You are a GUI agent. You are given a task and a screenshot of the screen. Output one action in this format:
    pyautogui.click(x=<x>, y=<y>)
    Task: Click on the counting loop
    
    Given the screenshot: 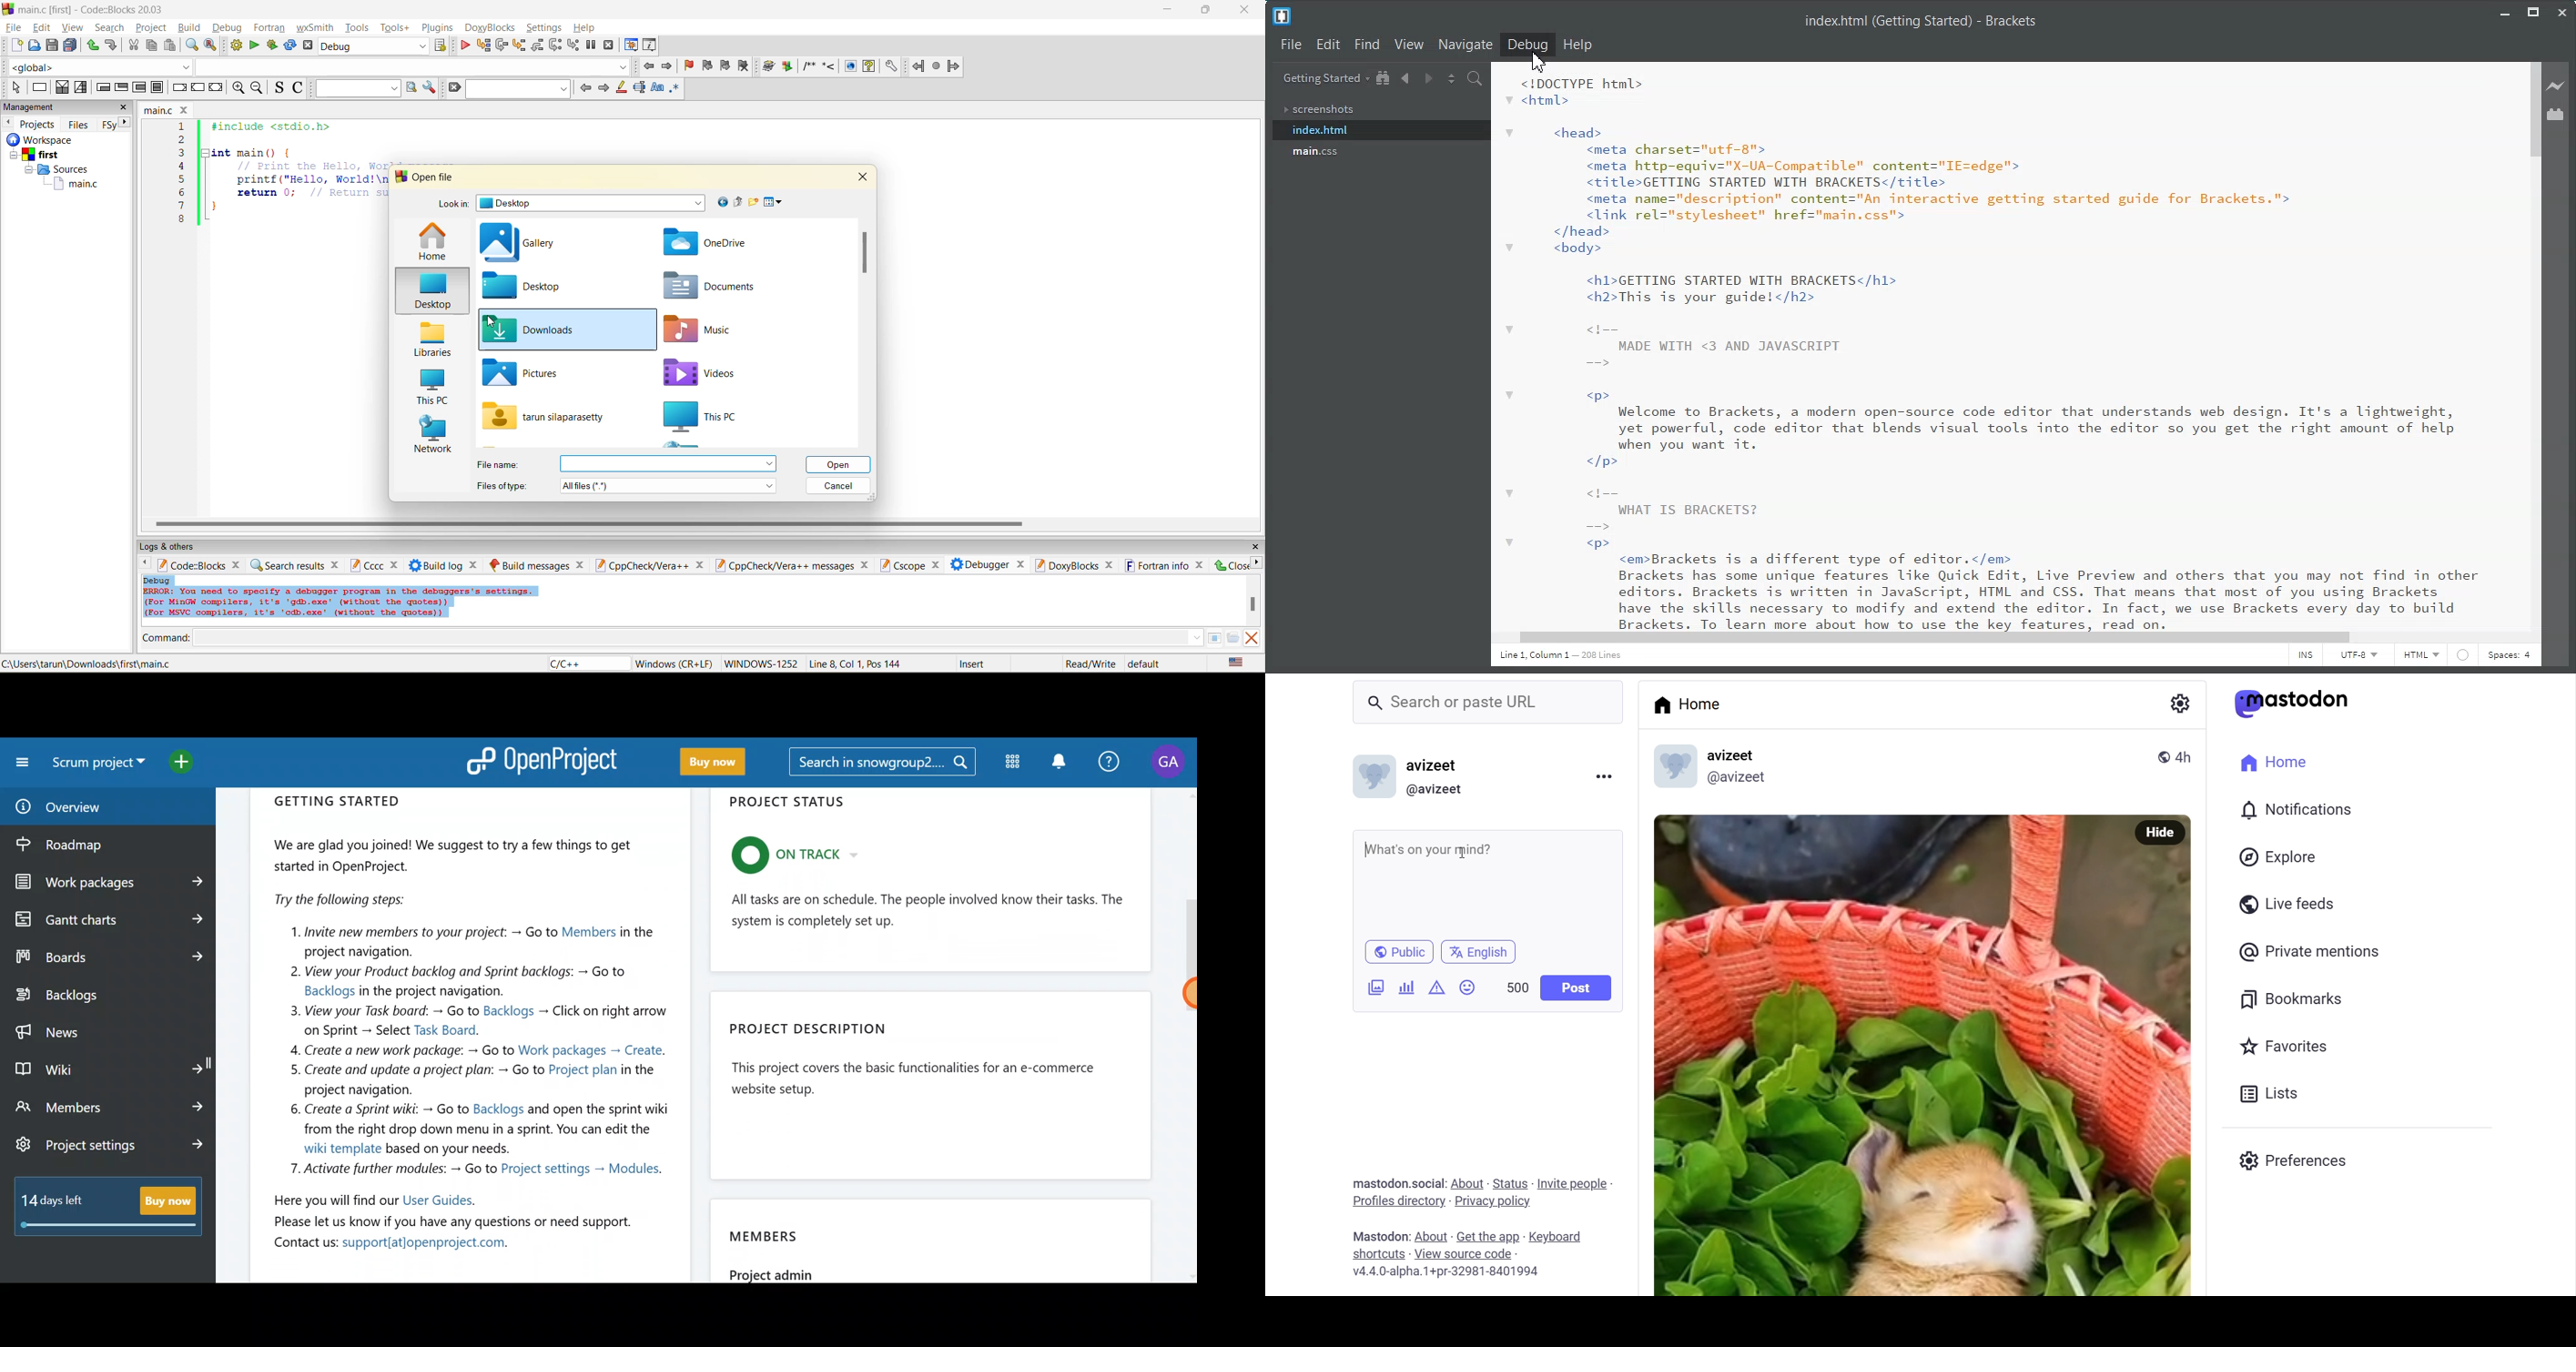 What is the action you would take?
    pyautogui.click(x=140, y=88)
    